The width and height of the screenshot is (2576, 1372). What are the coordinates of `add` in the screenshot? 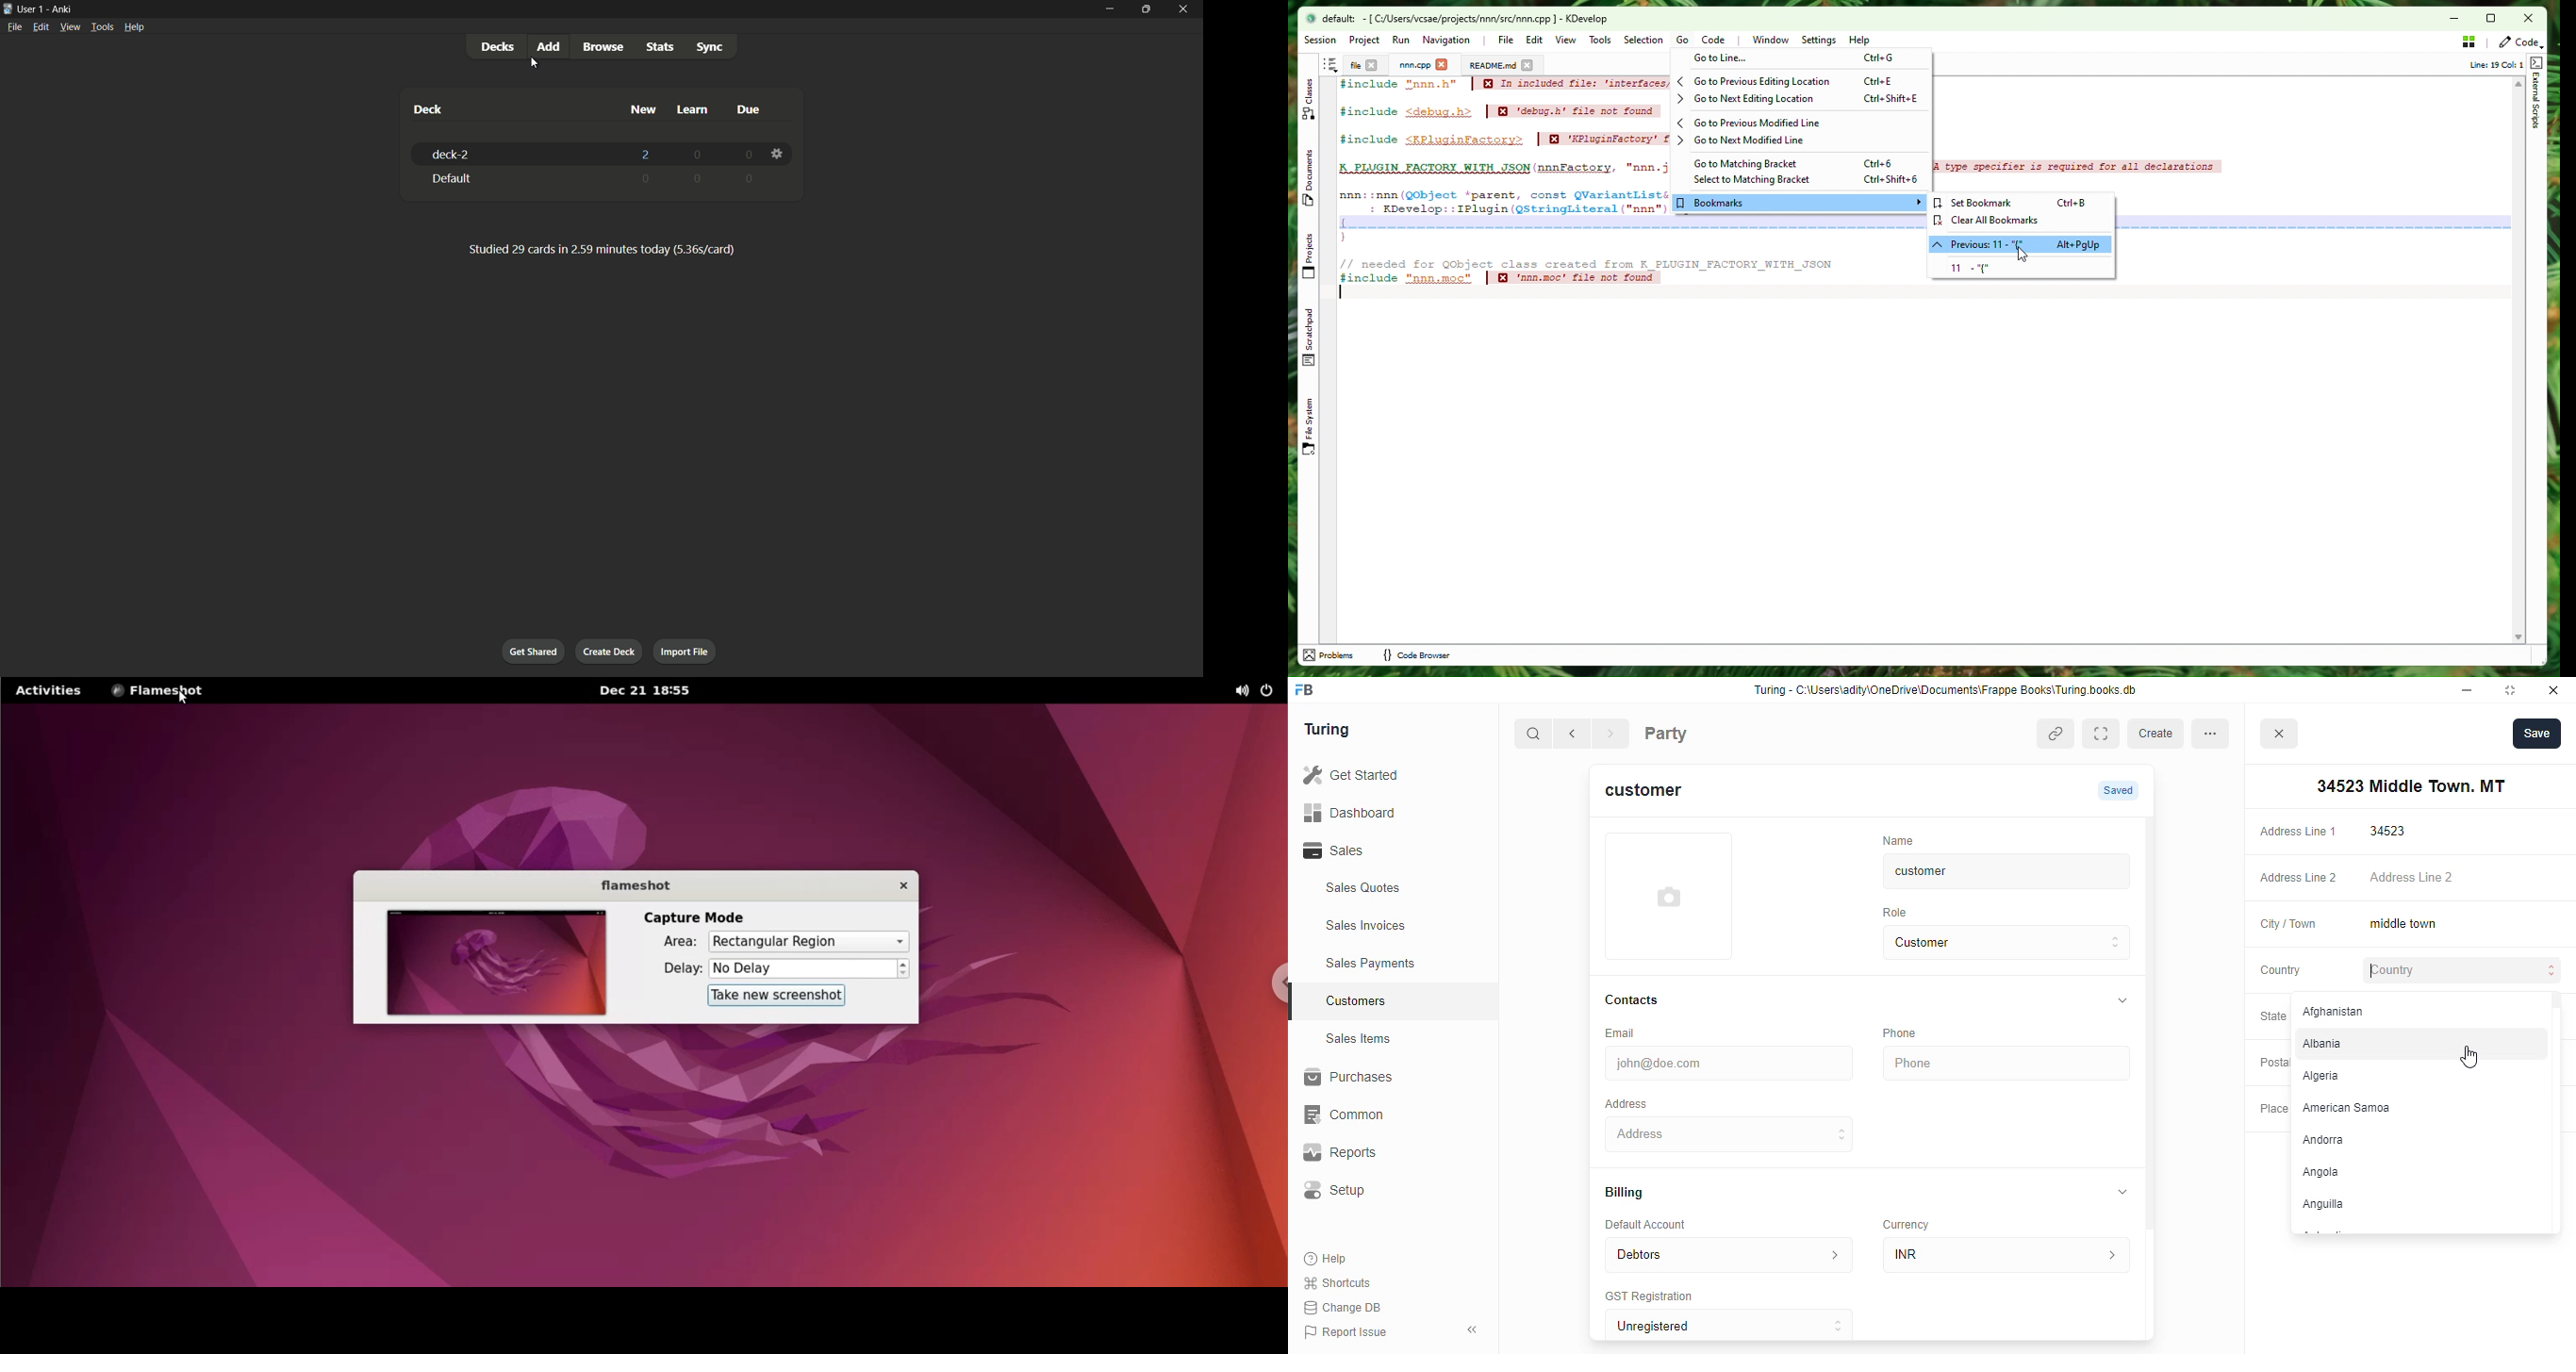 It's located at (547, 46).